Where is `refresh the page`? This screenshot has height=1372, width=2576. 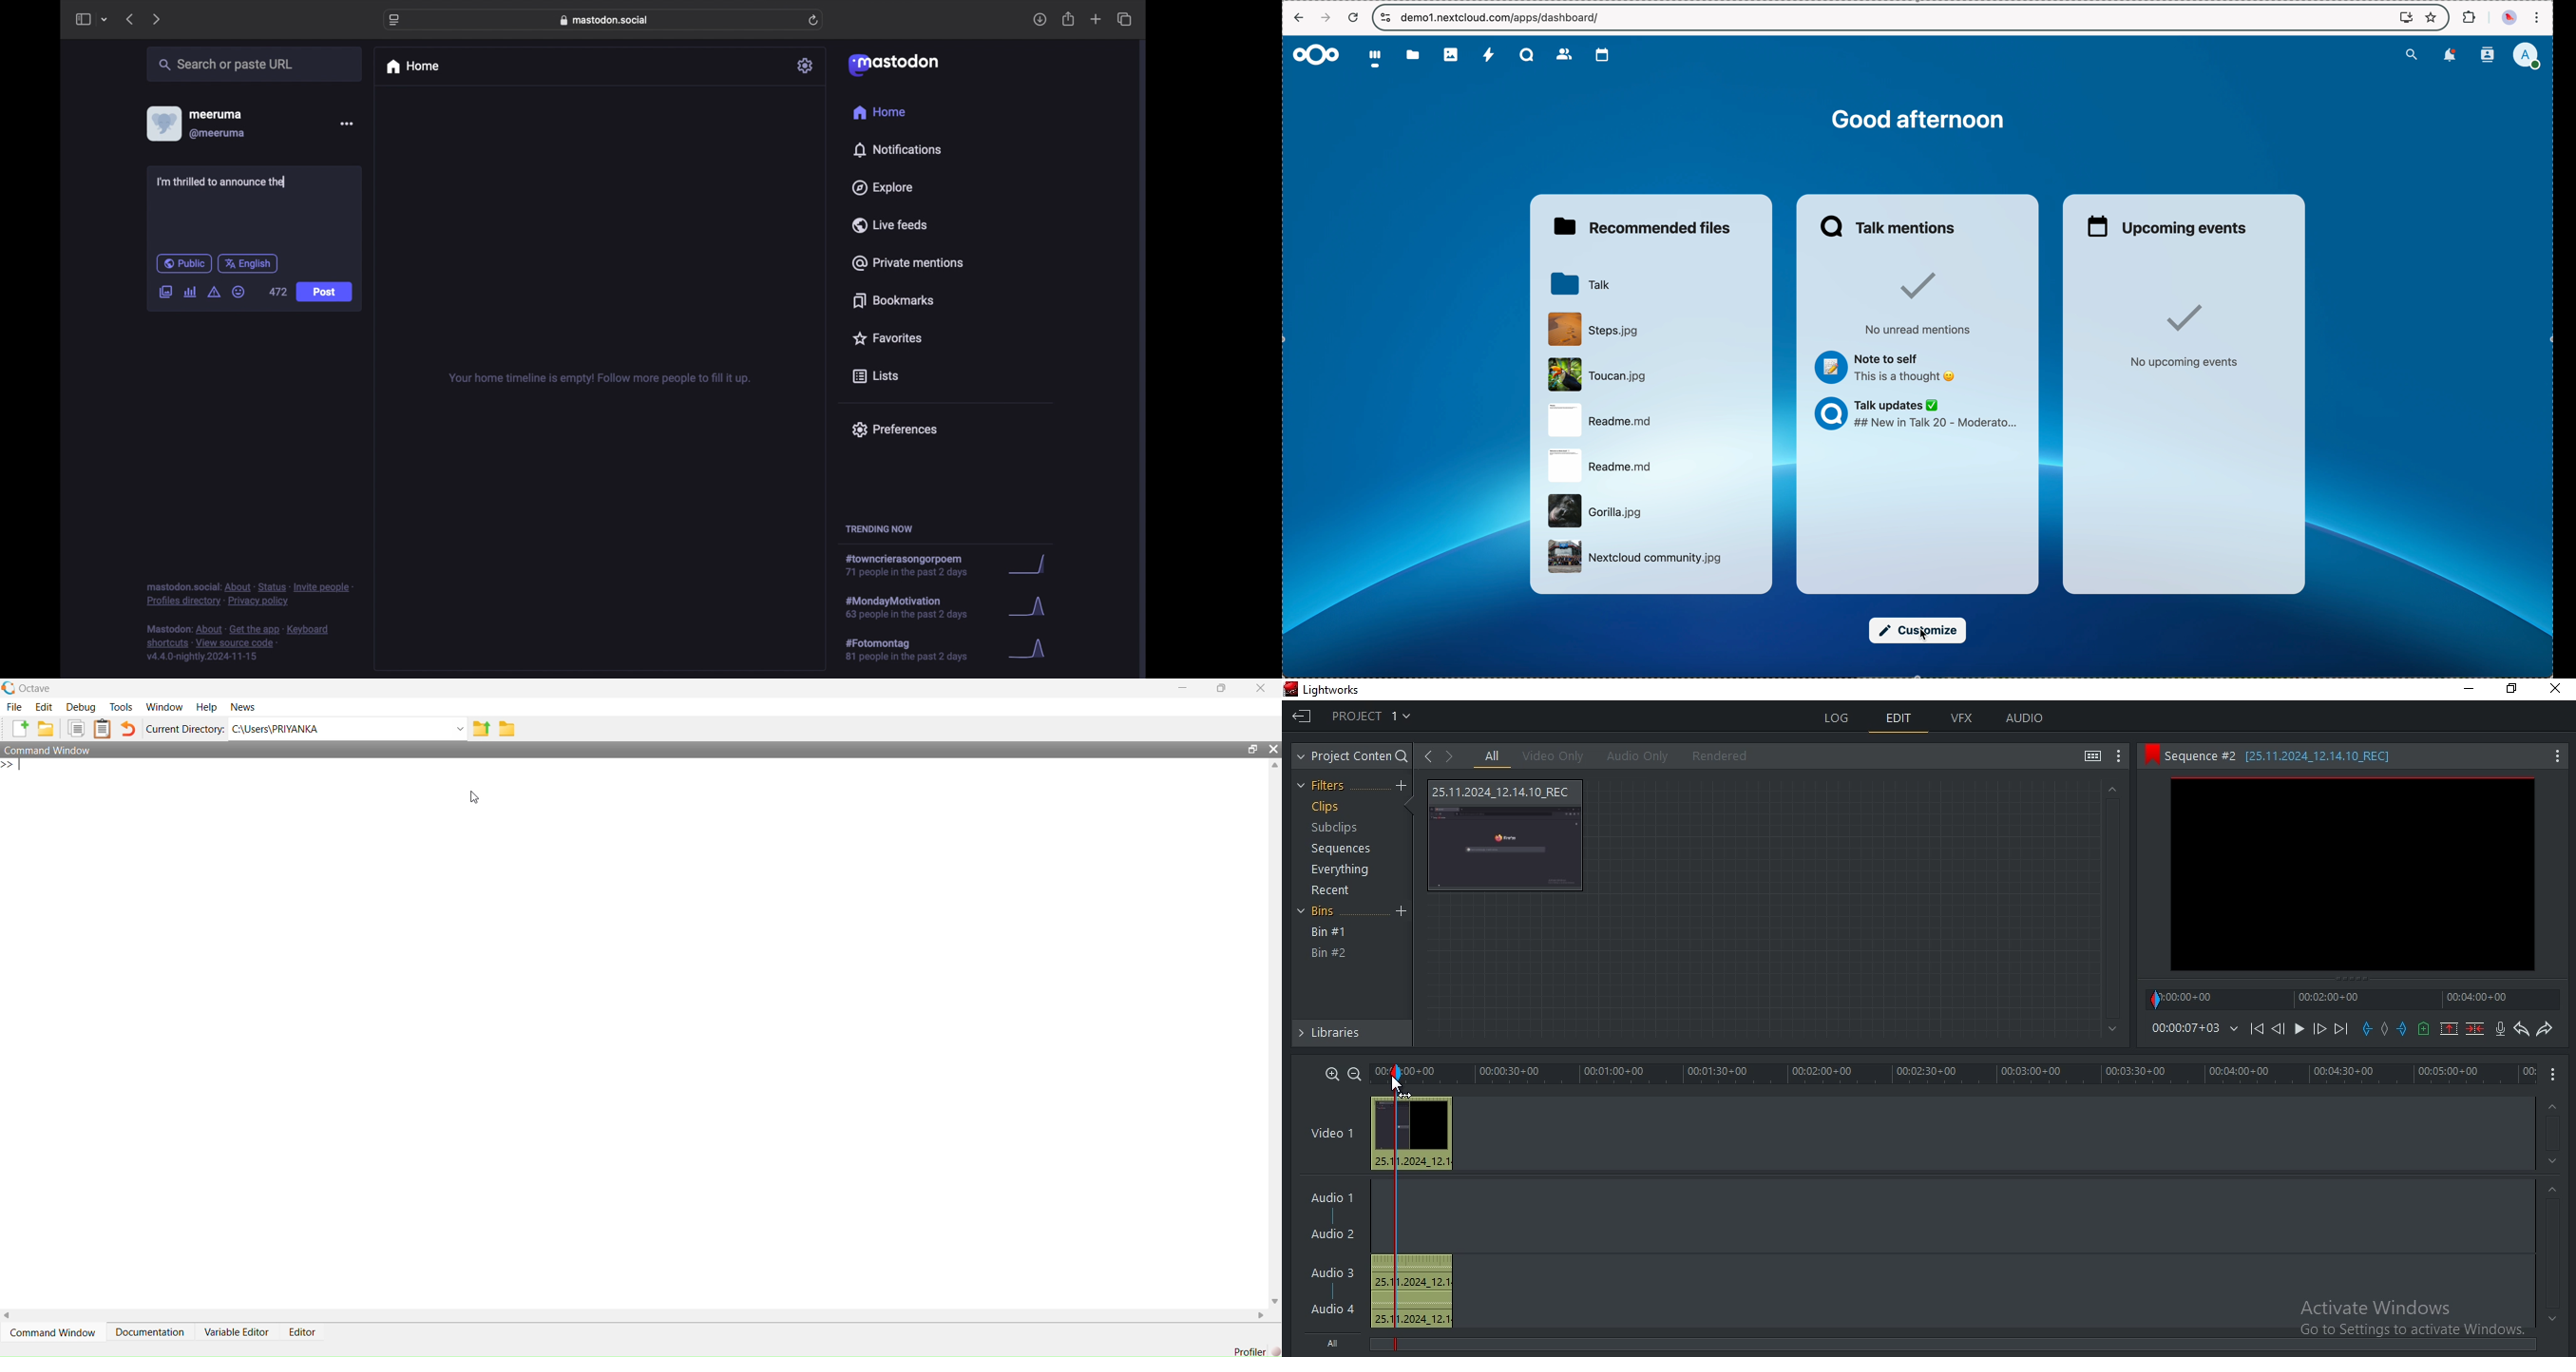 refresh the page is located at coordinates (1357, 19).